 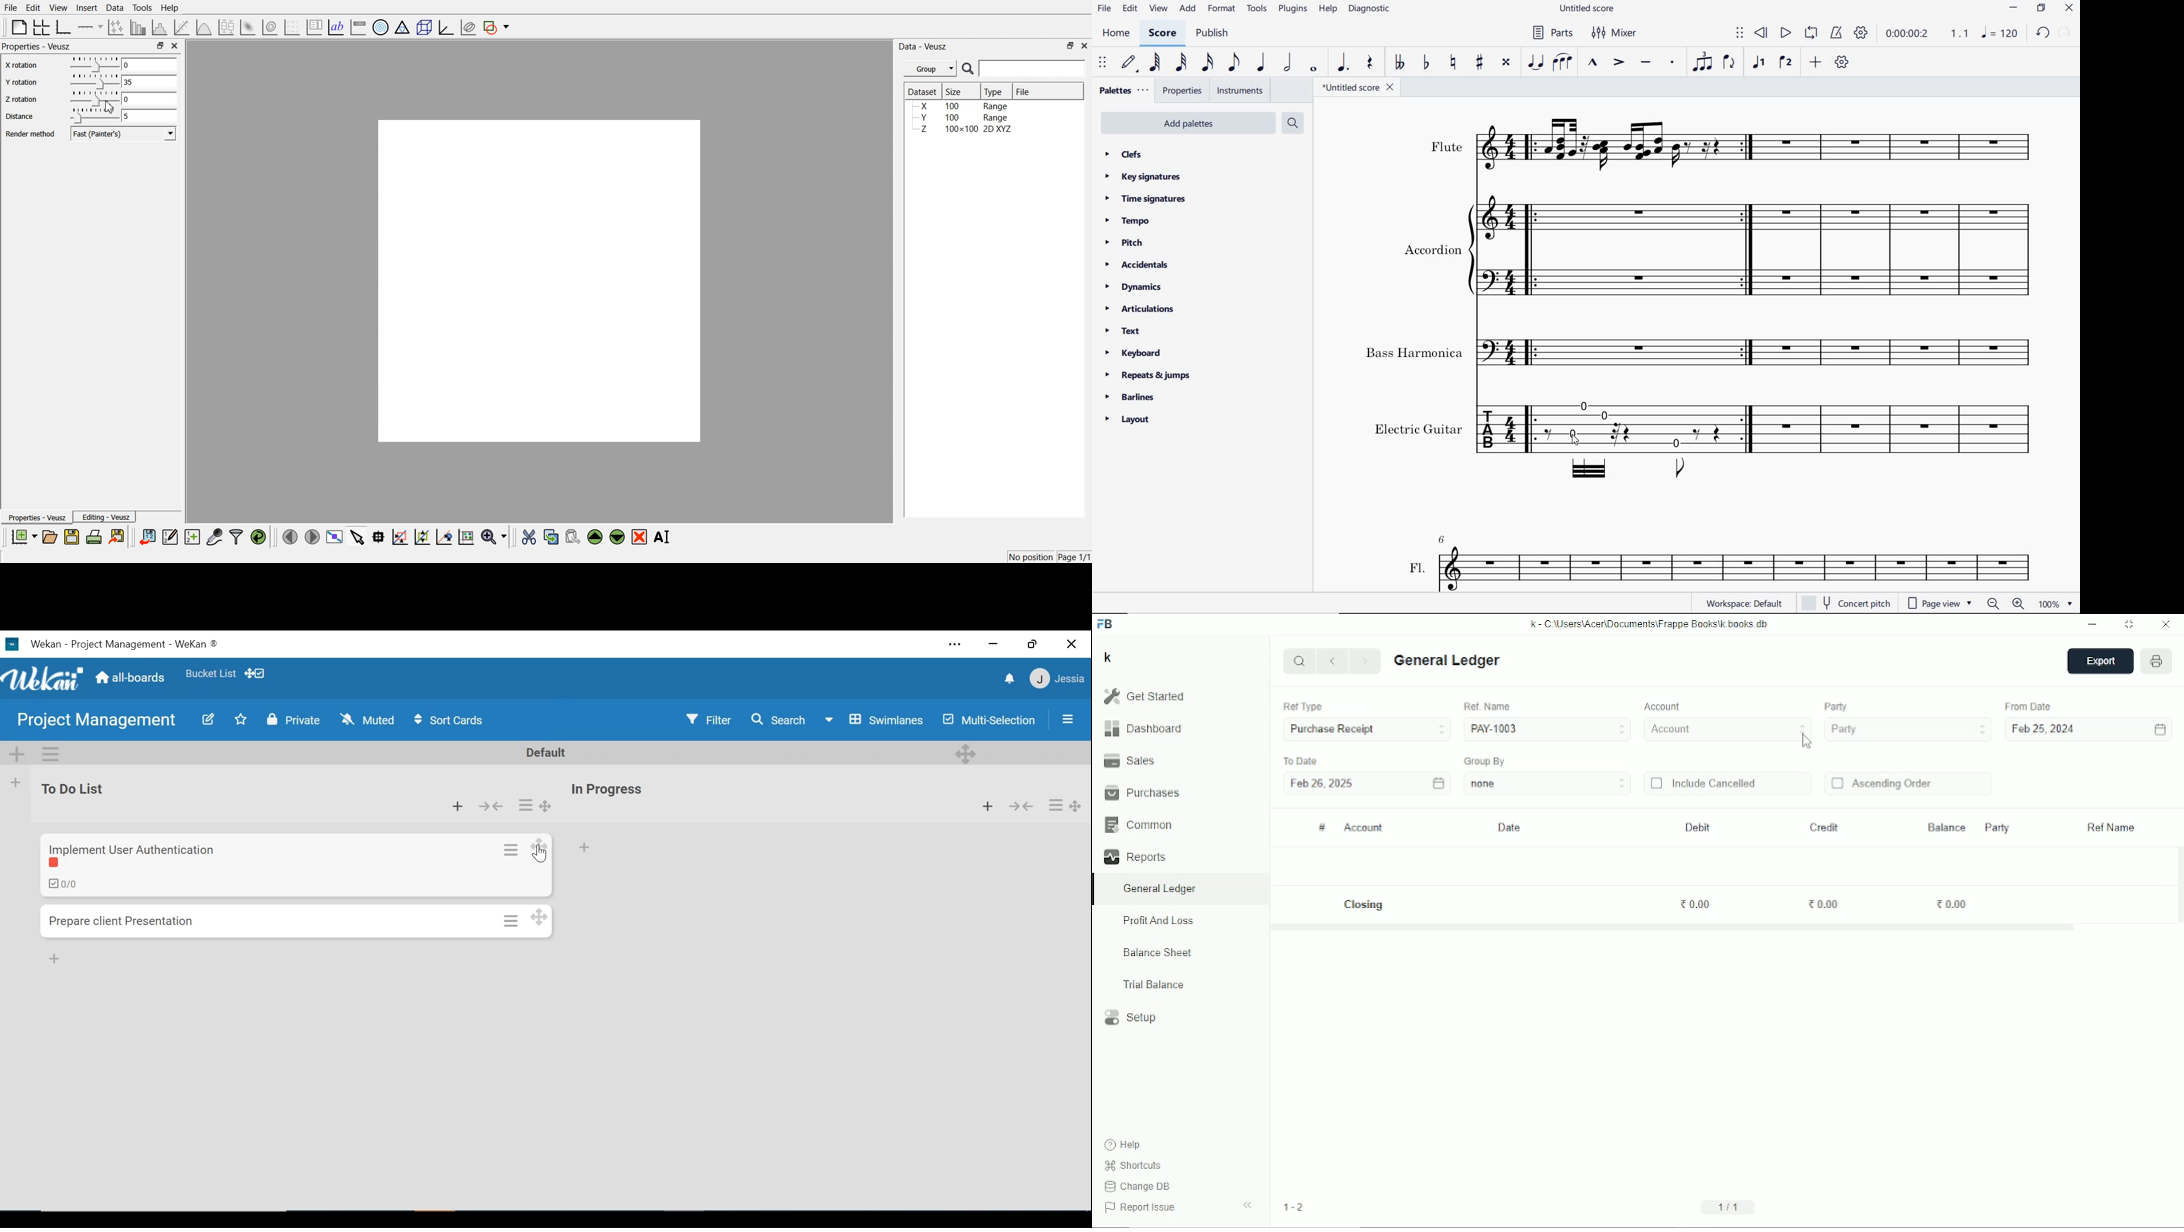 What do you see at coordinates (1134, 1166) in the screenshot?
I see `Shortcuts` at bounding box center [1134, 1166].